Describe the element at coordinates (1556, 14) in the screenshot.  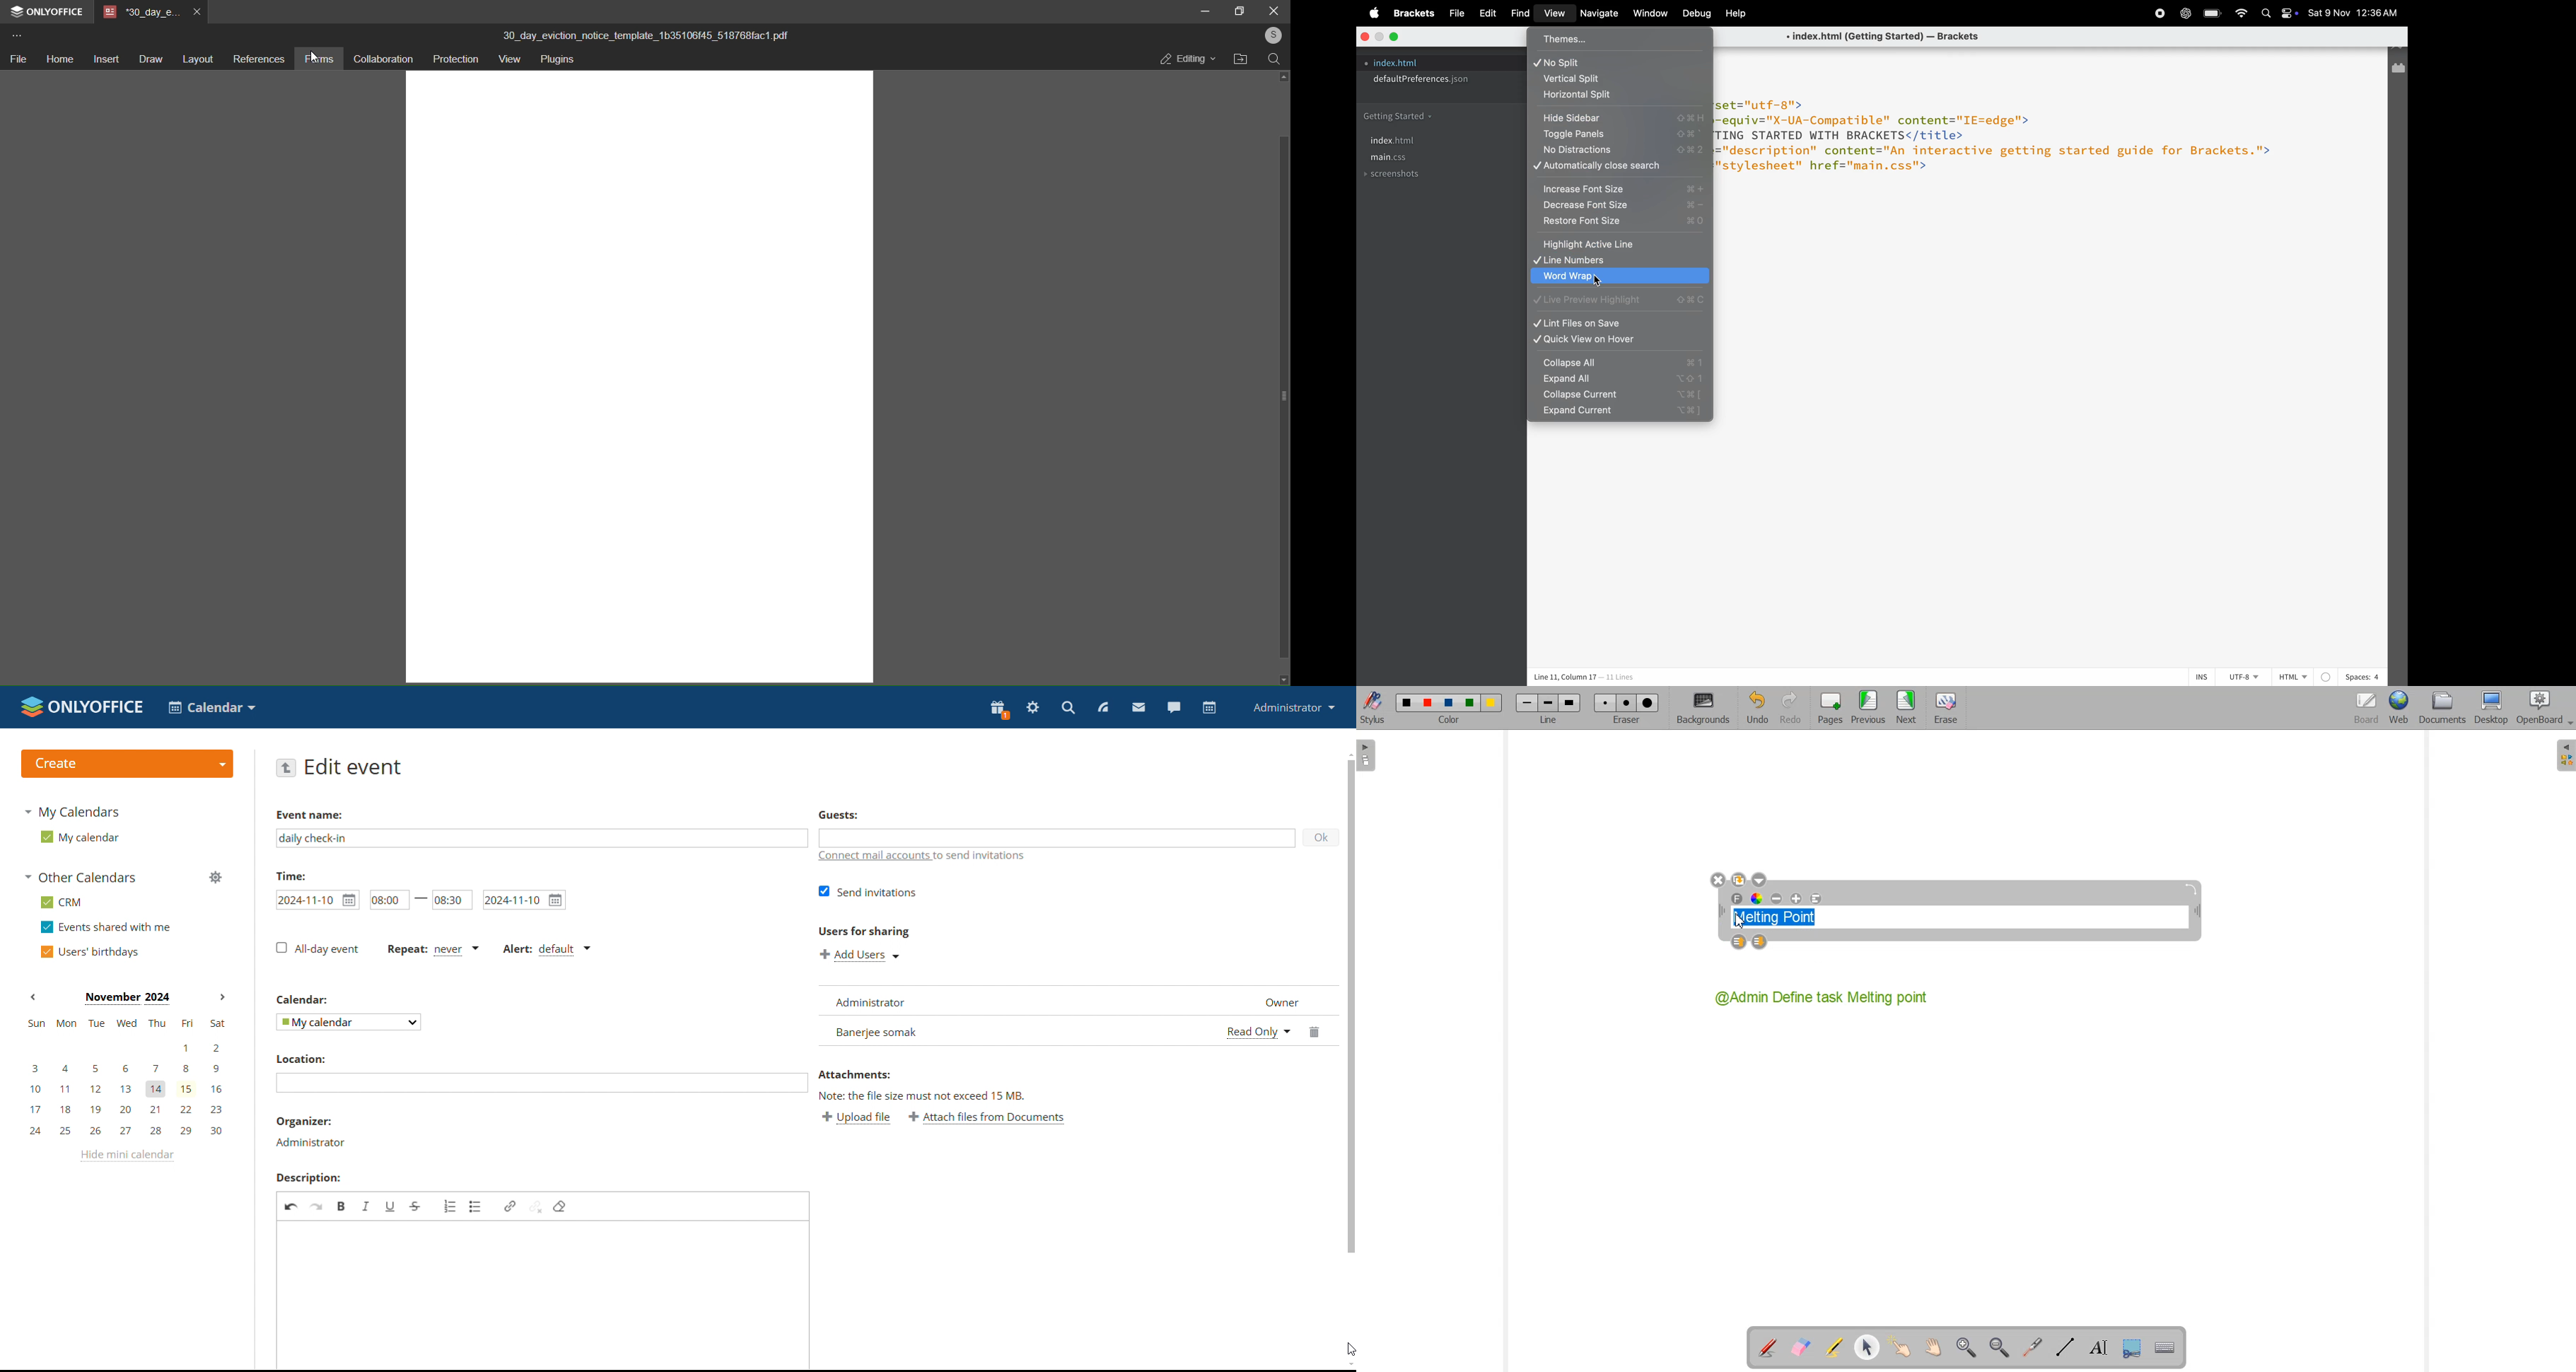
I see `view` at that location.